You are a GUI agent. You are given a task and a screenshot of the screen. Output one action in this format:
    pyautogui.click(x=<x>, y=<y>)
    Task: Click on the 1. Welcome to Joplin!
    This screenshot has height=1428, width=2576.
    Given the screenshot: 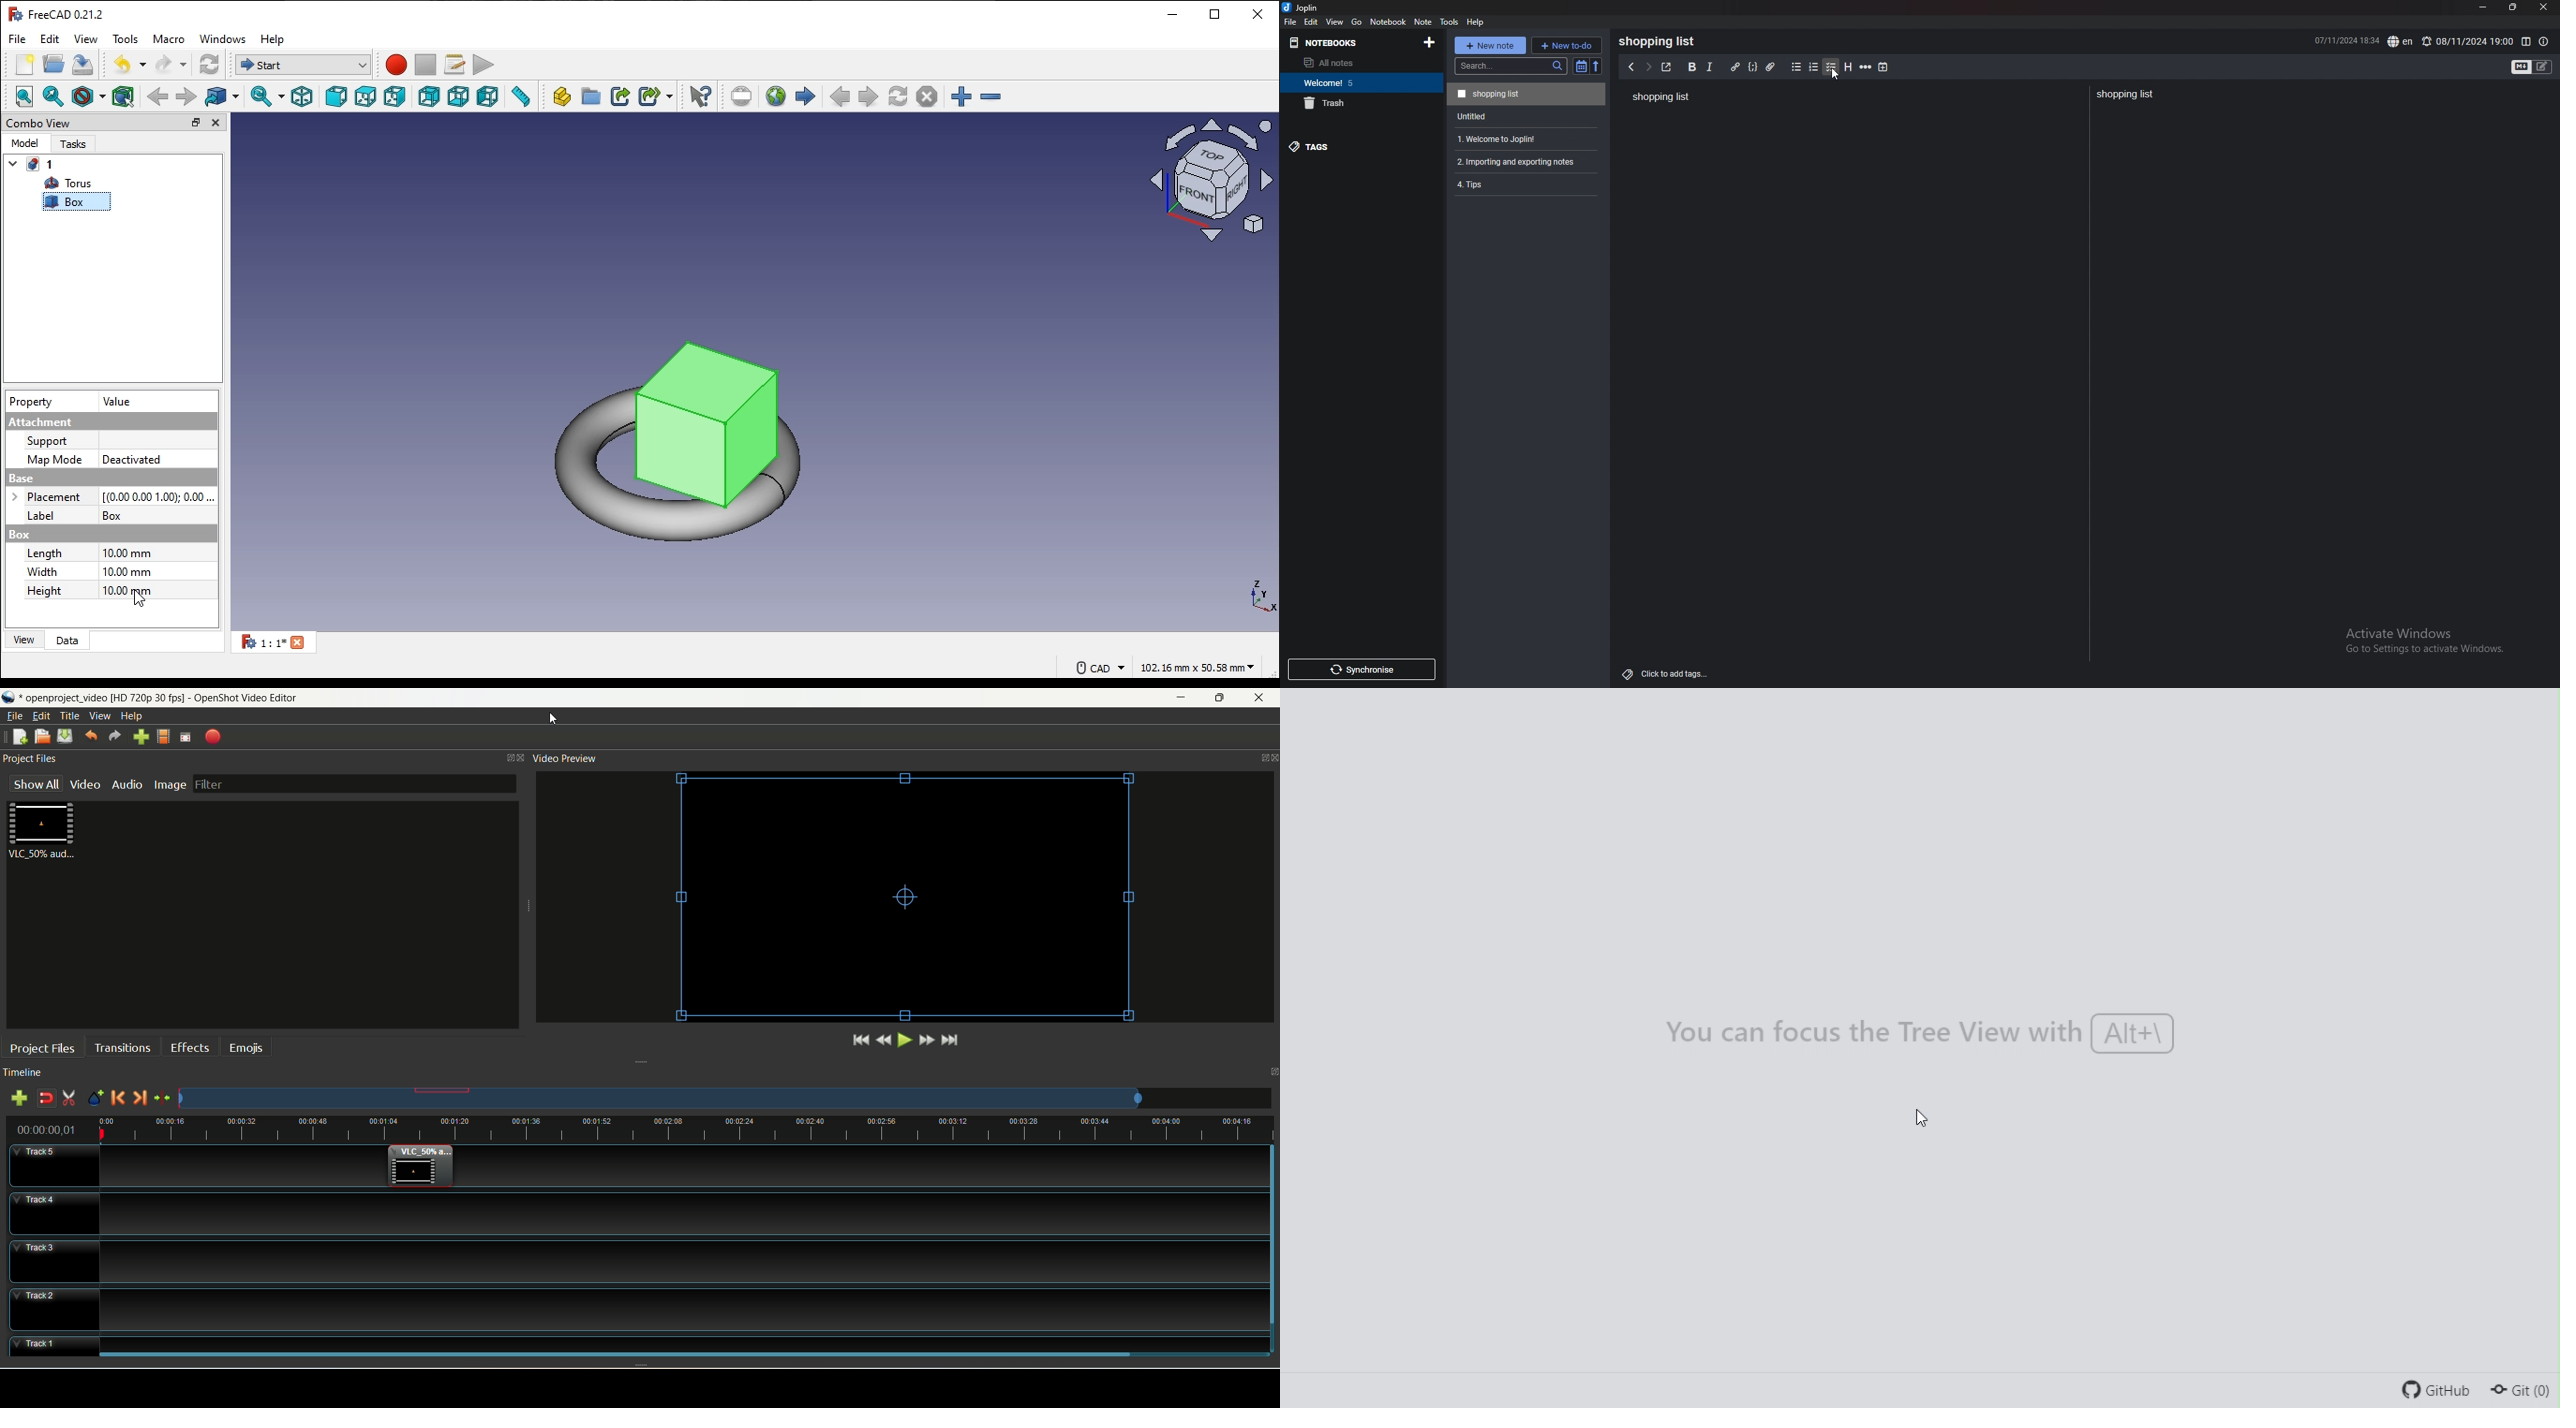 What is the action you would take?
    pyautogui.click(x=1523, y=137)
    